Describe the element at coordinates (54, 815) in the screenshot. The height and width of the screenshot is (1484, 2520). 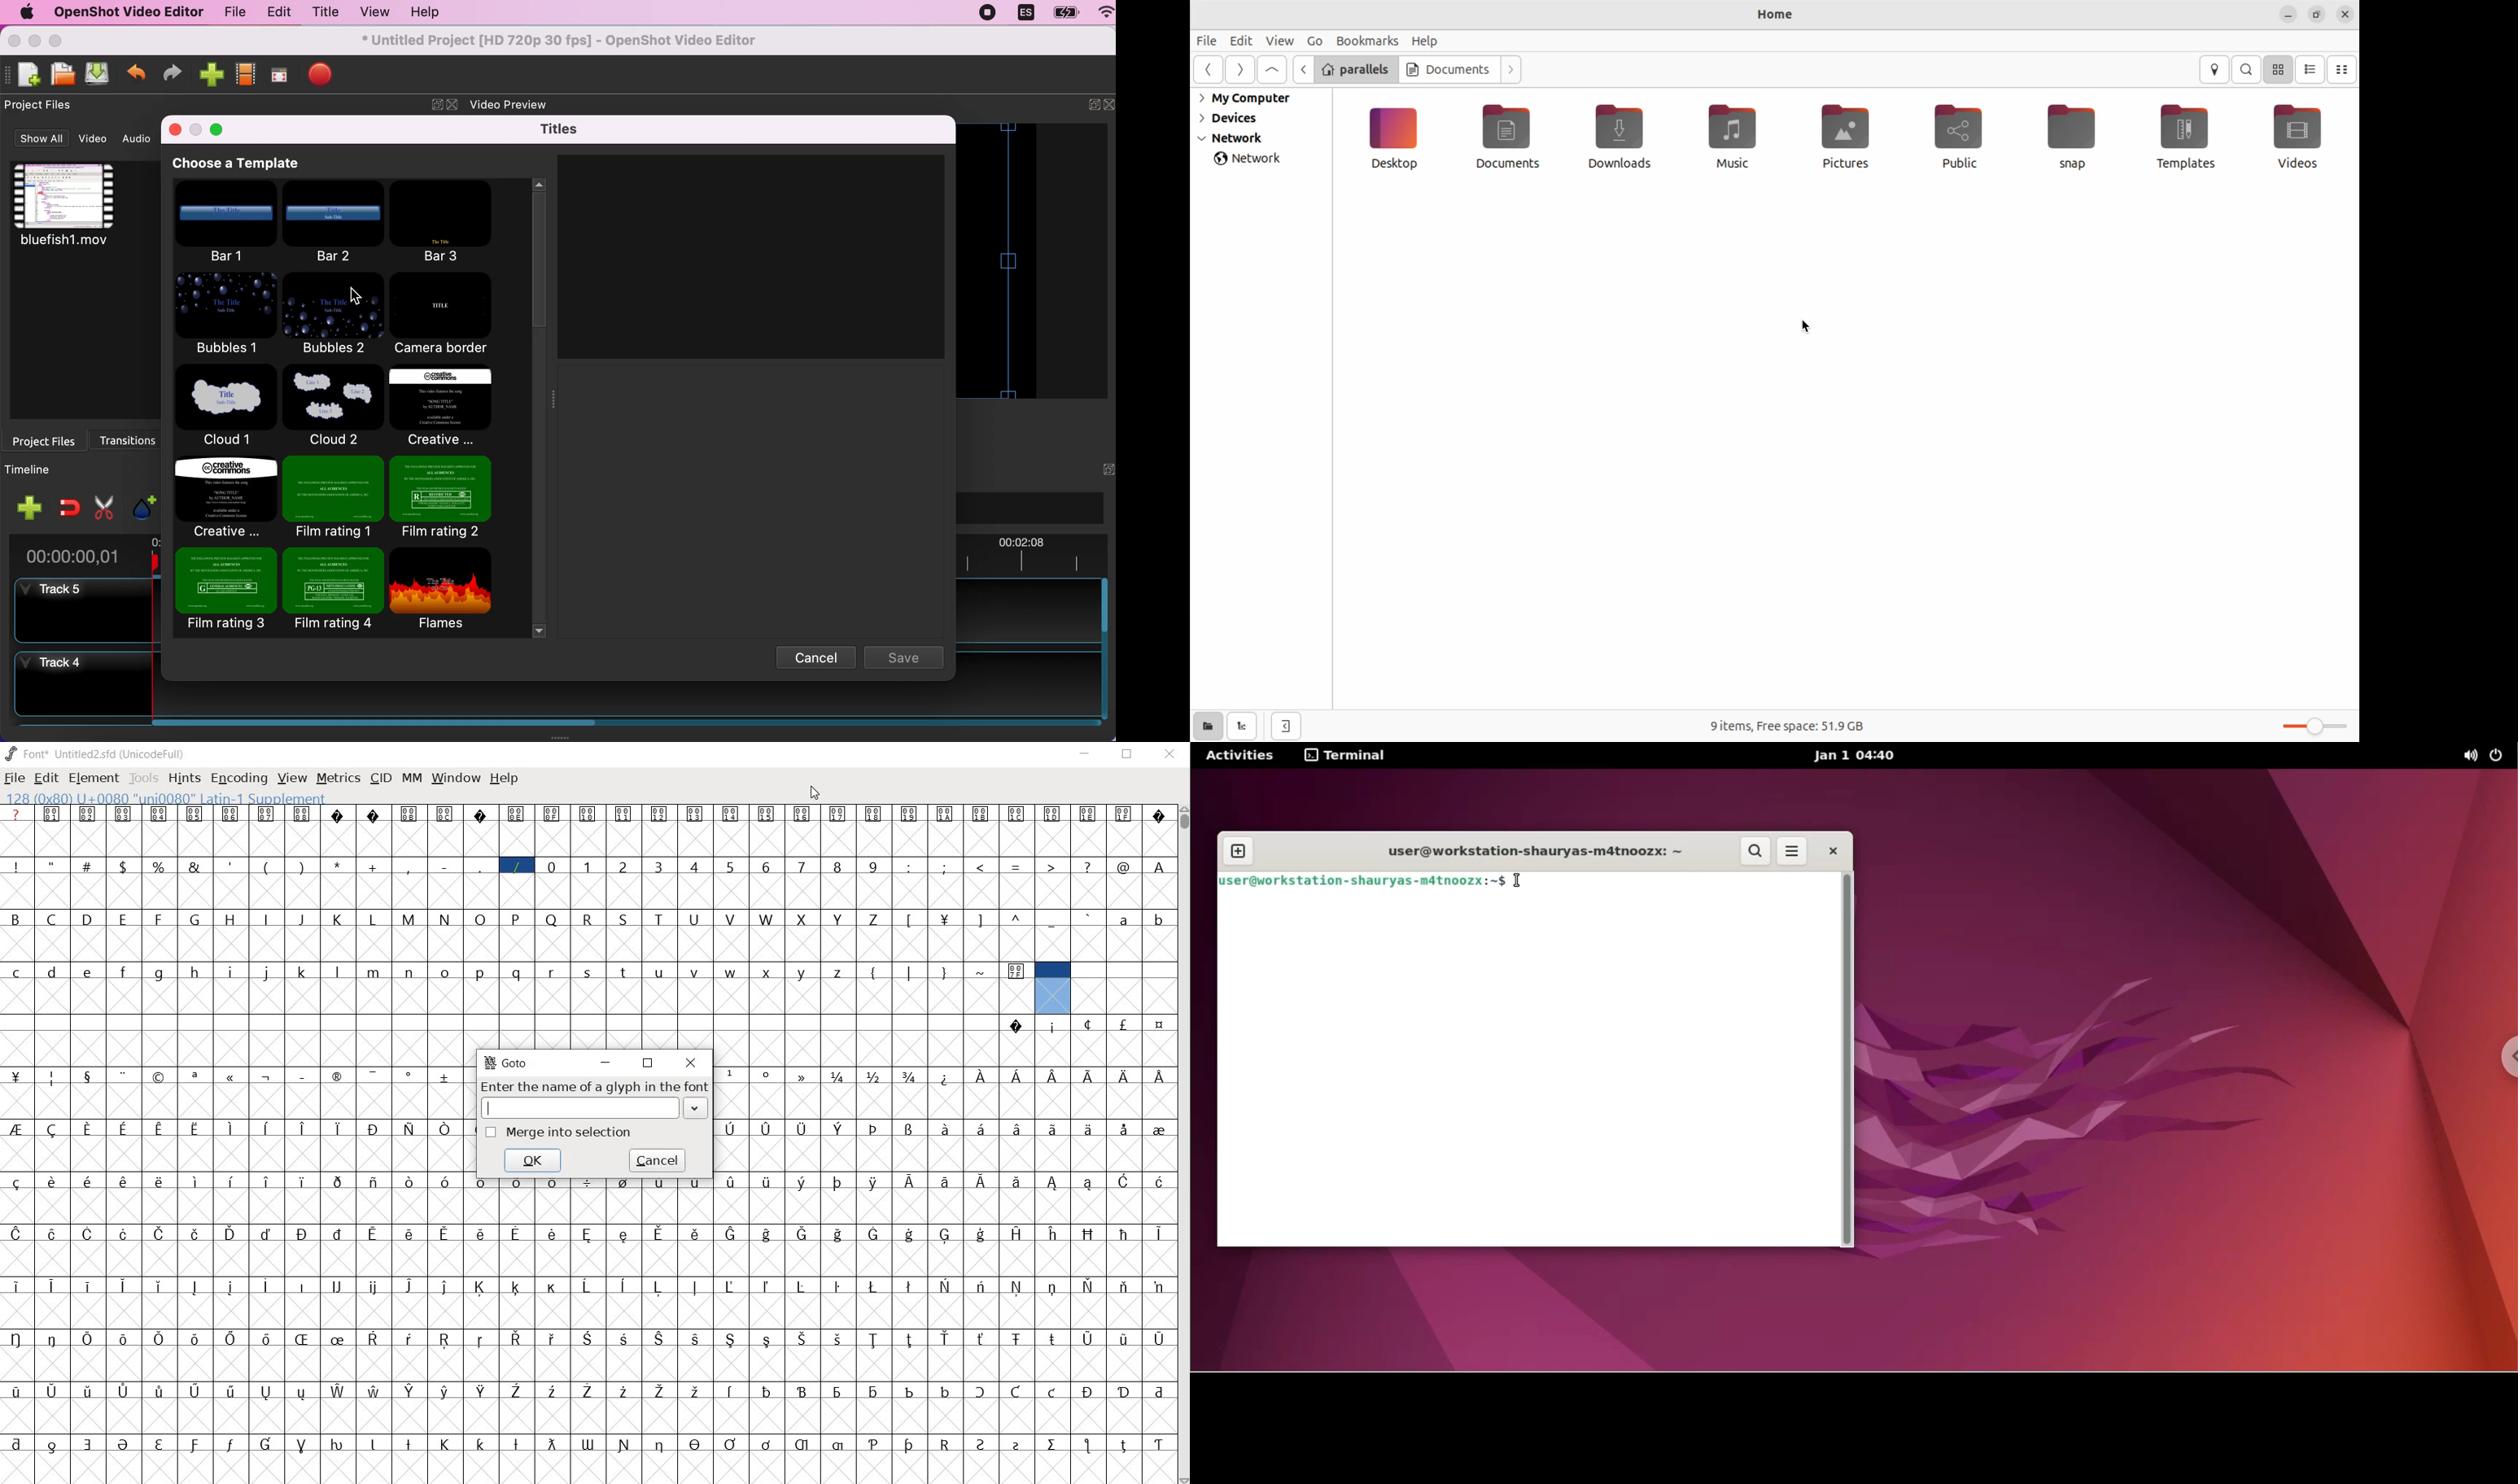
I see `Symbol` at that location.